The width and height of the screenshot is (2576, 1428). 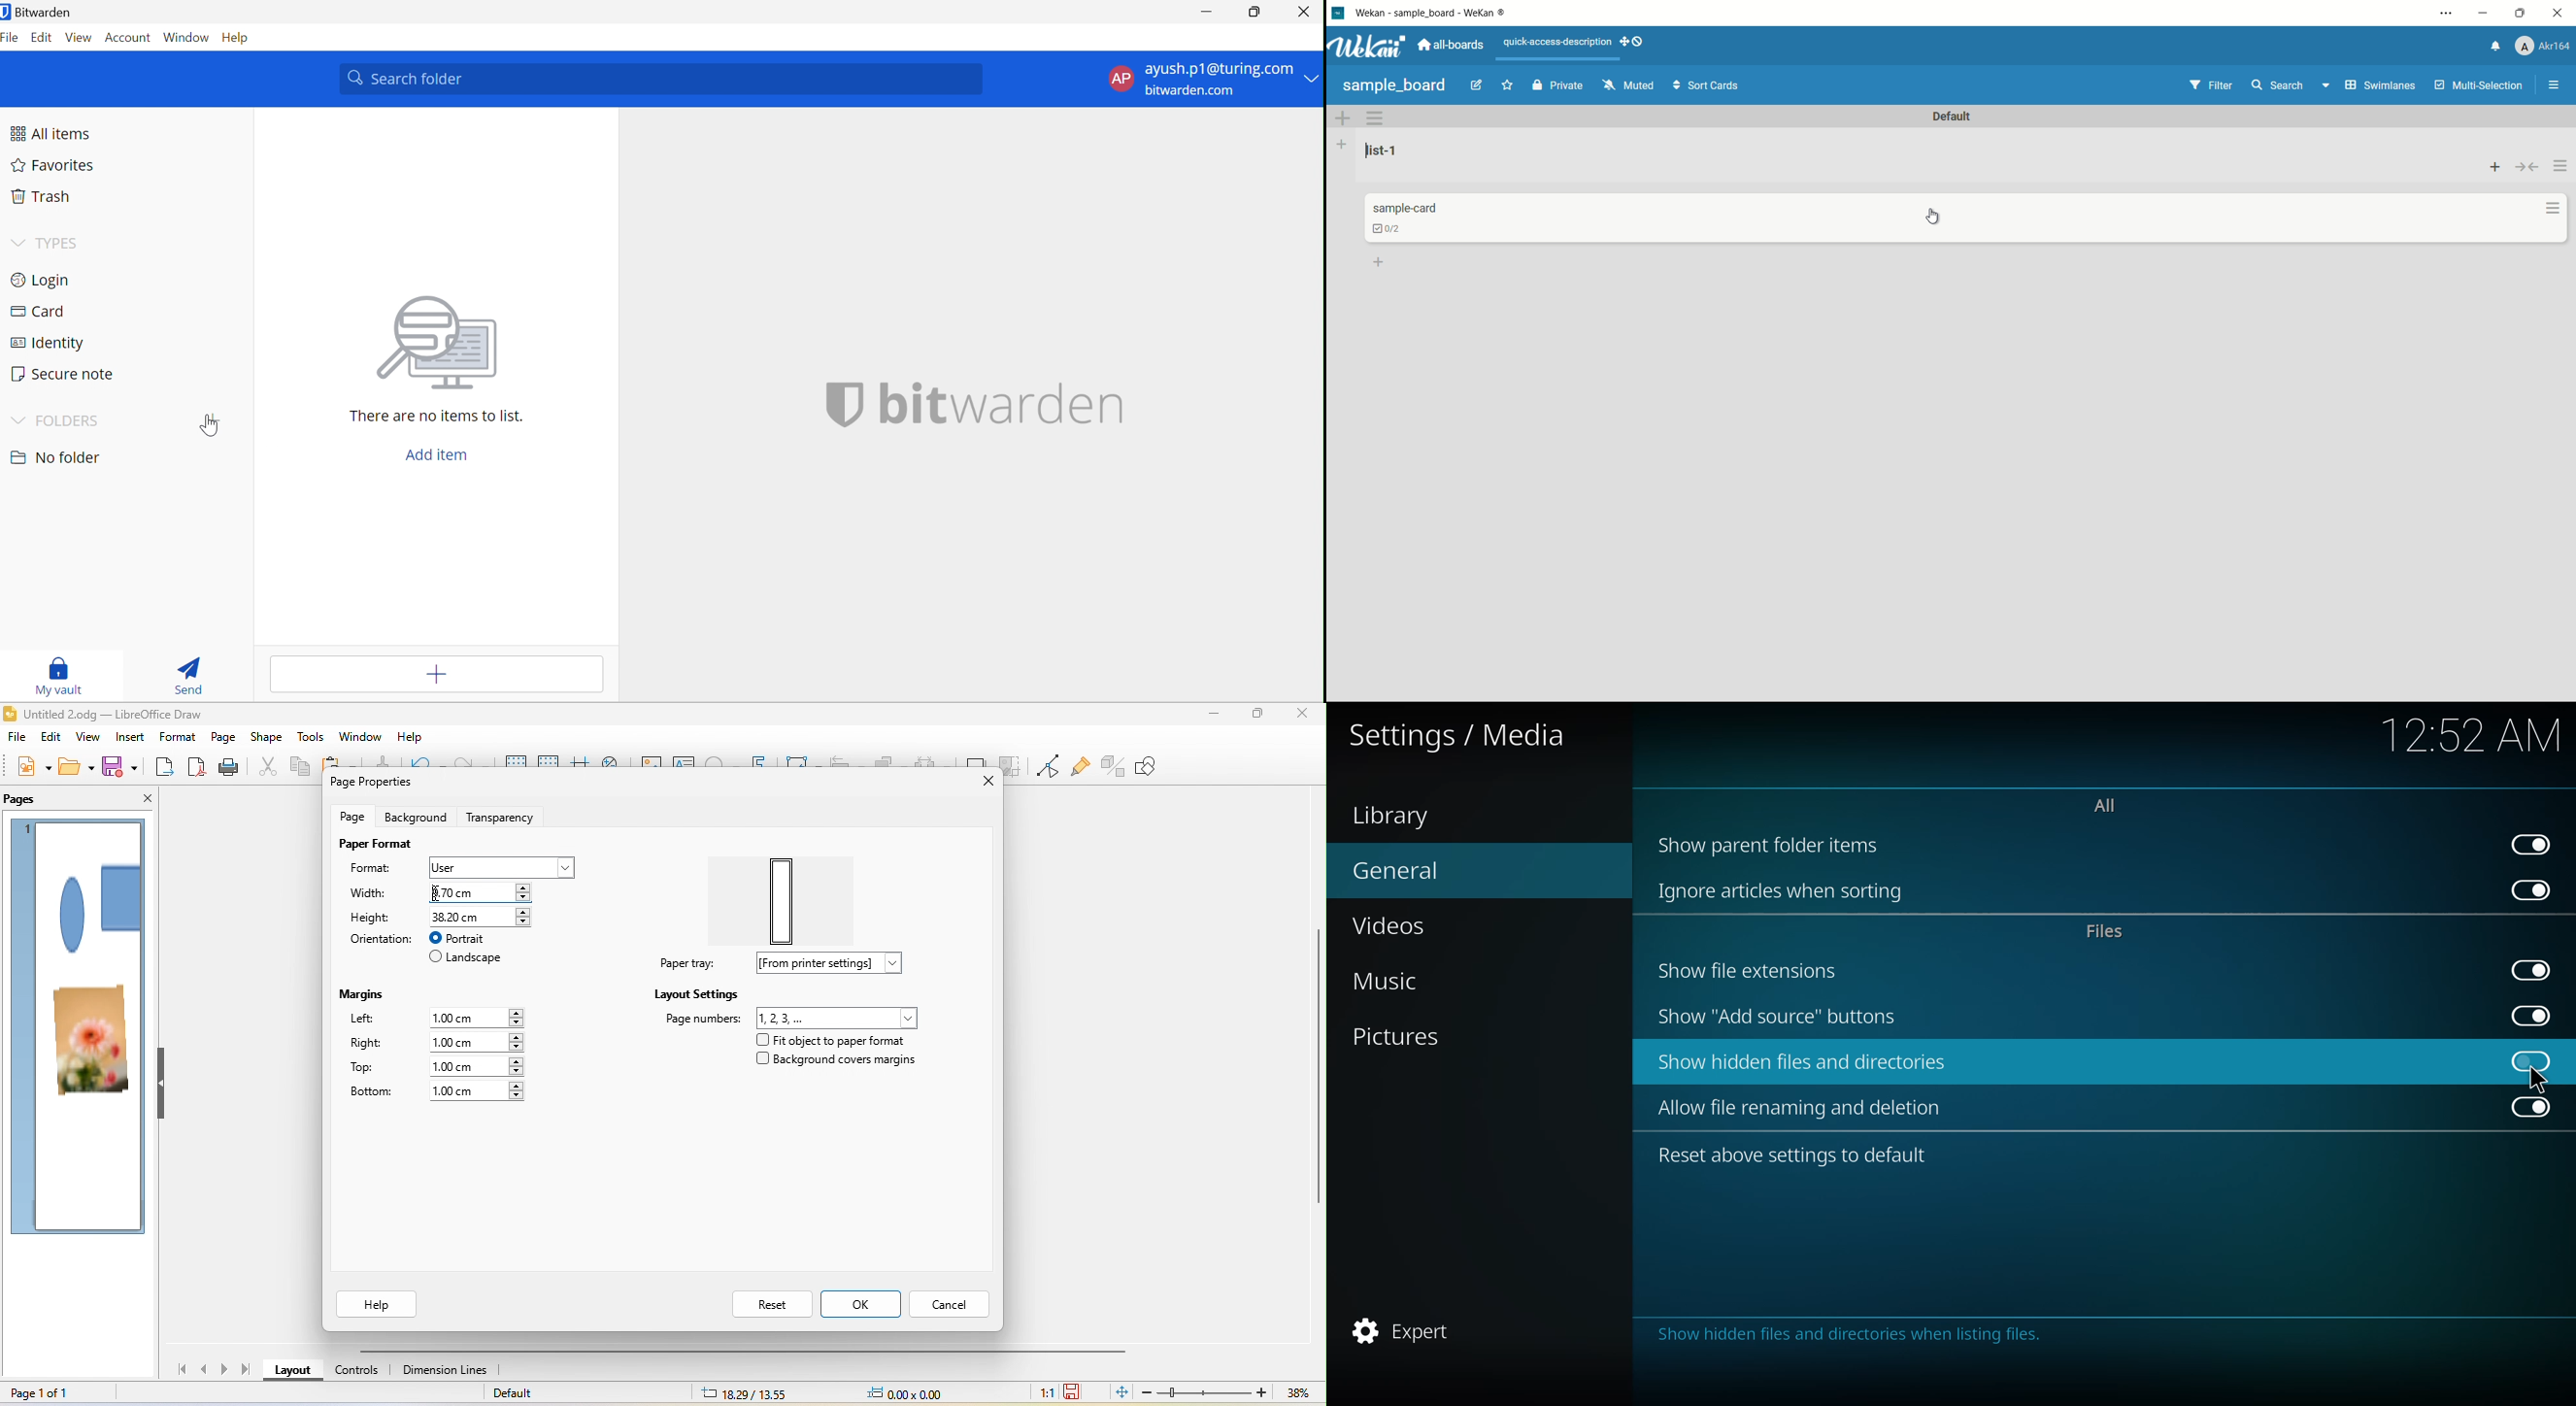 What do you see at coordinates (686, 764) in the screenshot?
I see `text box` at bounding box center [686, 764].